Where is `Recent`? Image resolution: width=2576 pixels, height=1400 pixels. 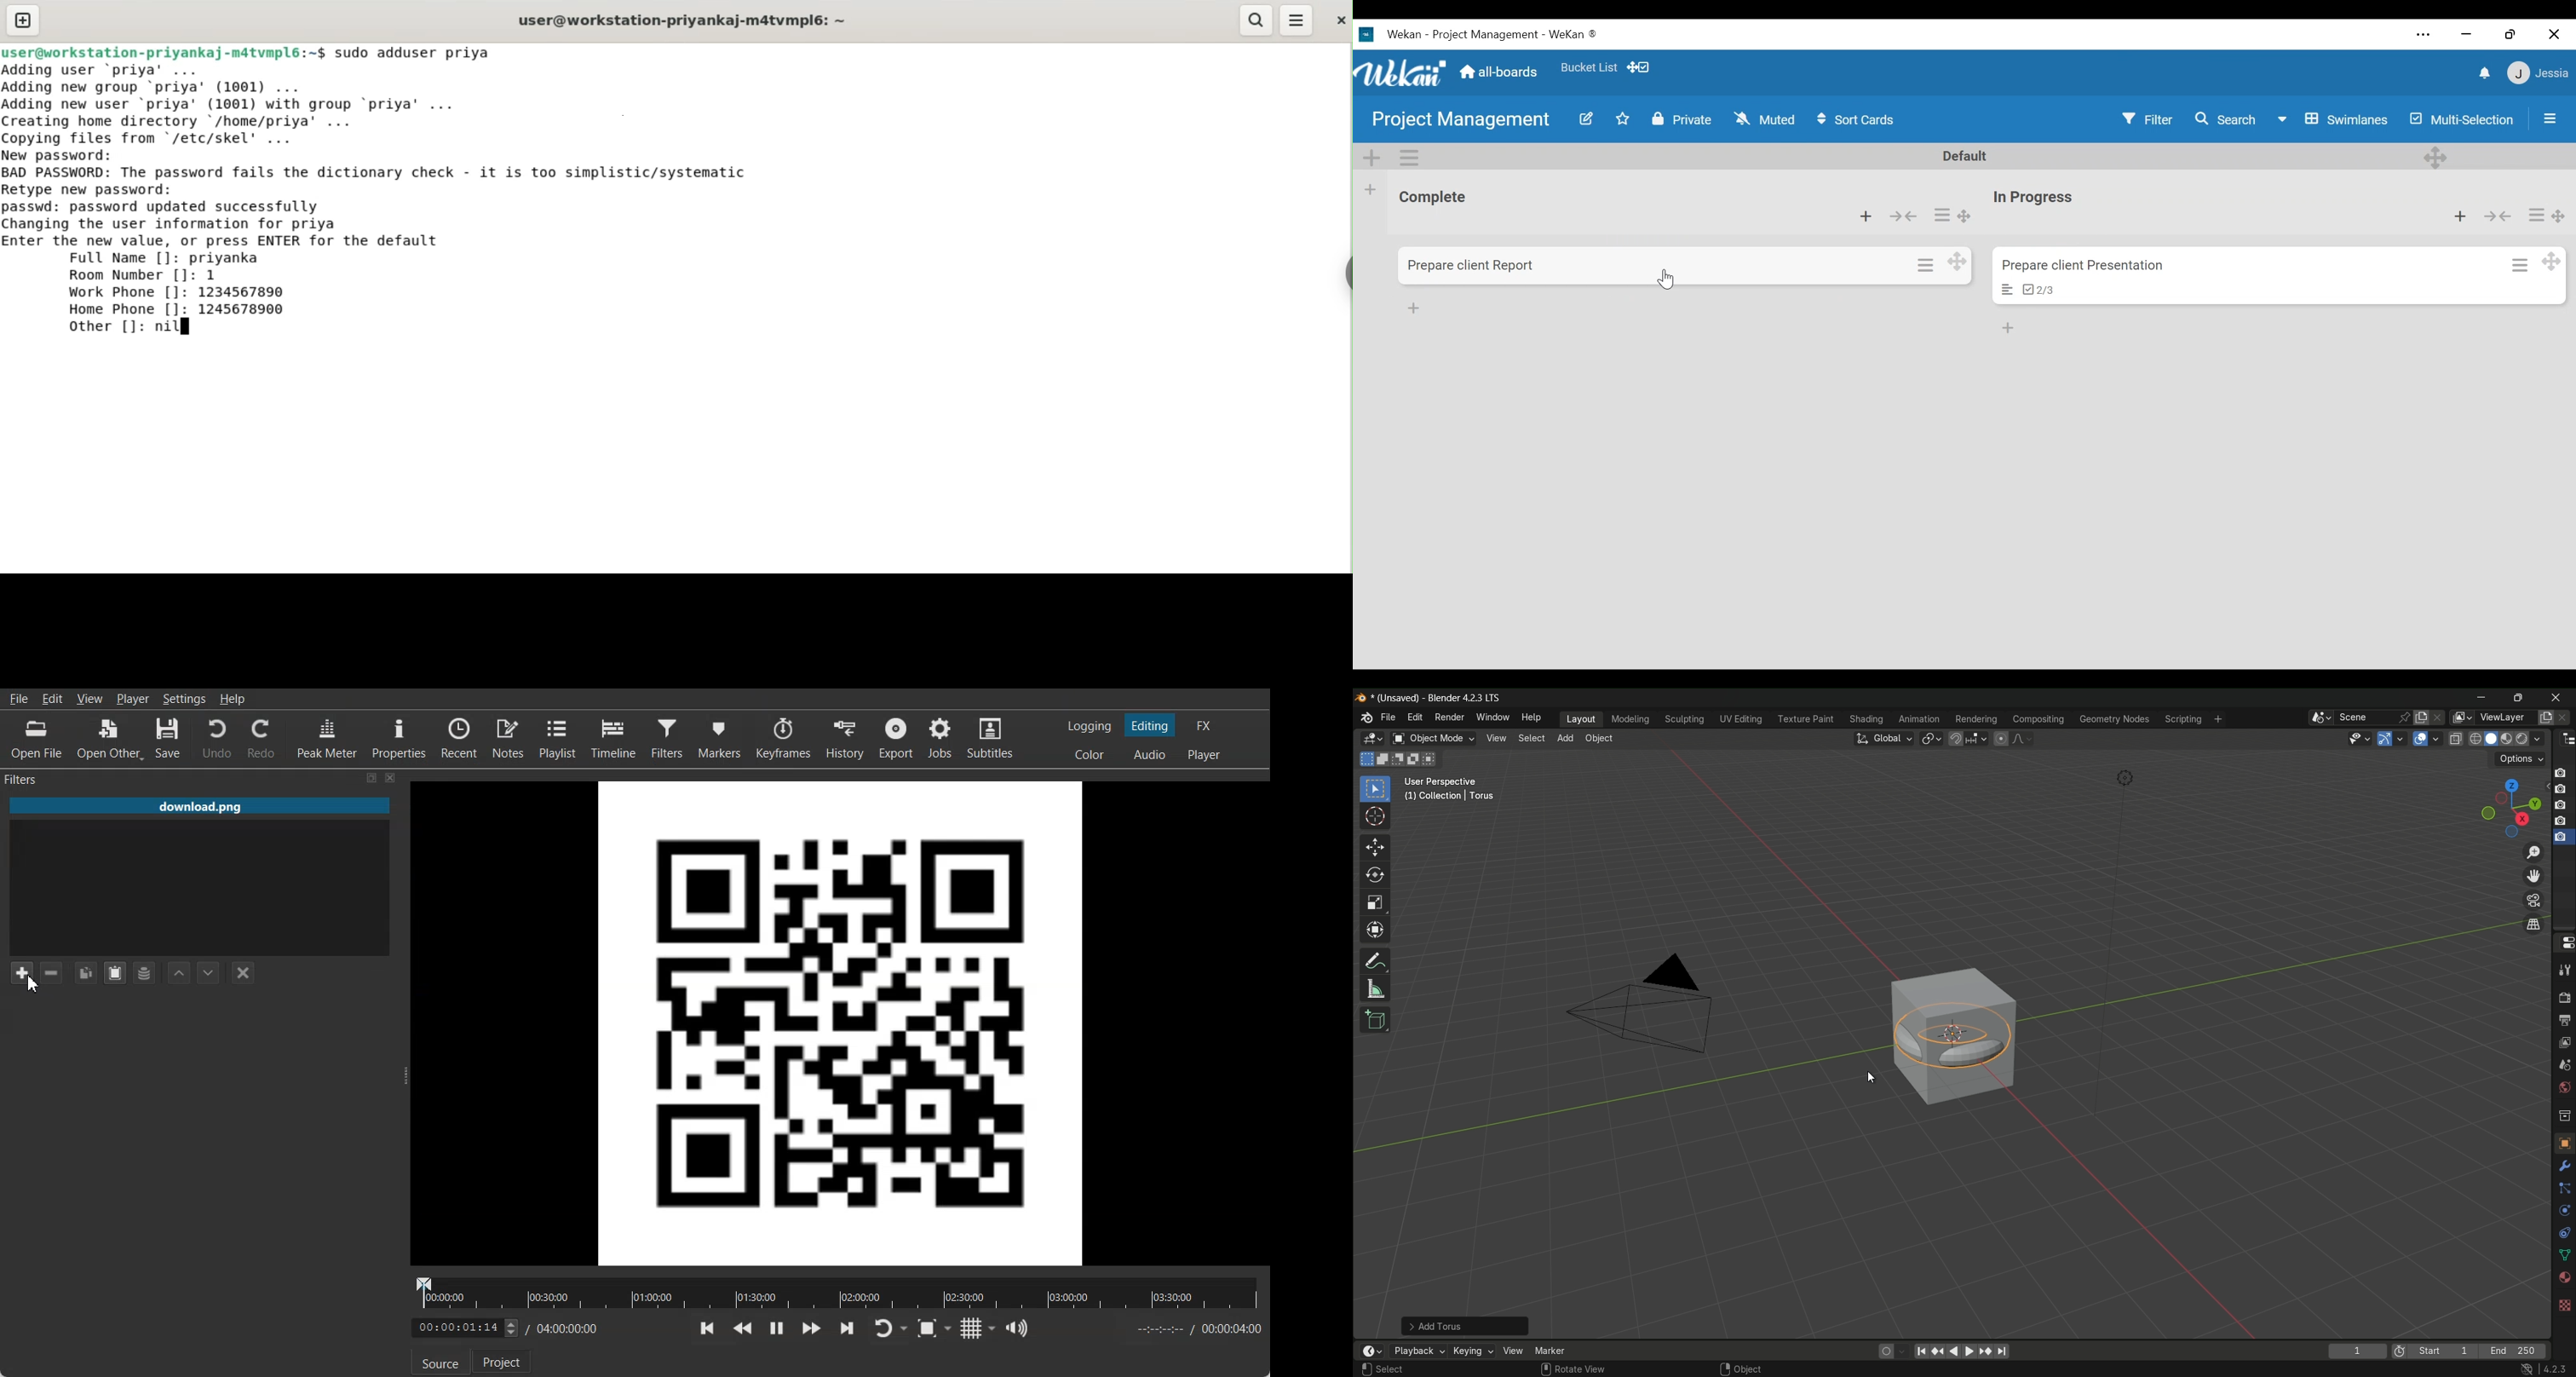
Recent is located at coordinates (459, 737).